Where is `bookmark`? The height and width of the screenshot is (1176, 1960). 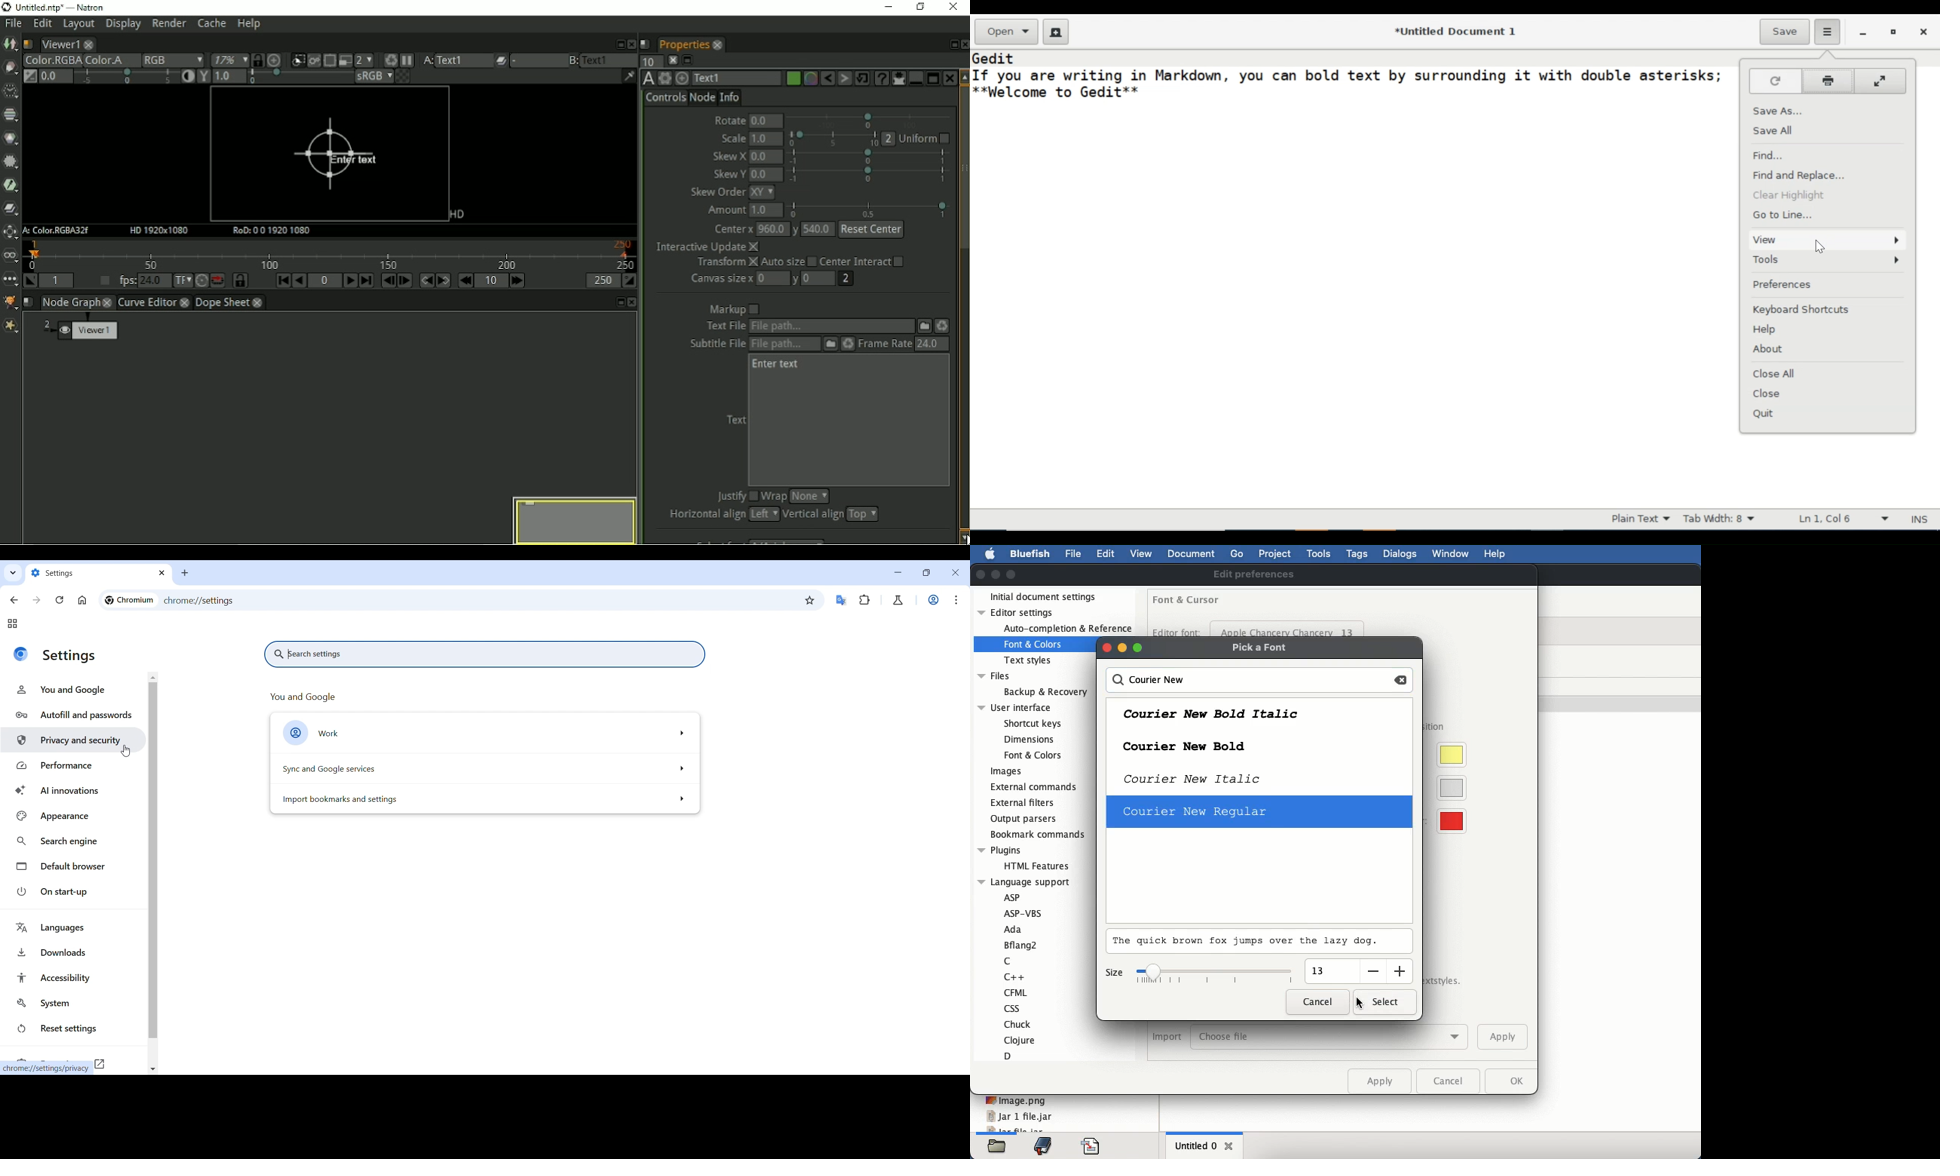
bookmark is located at coordinates (1042, 1145).